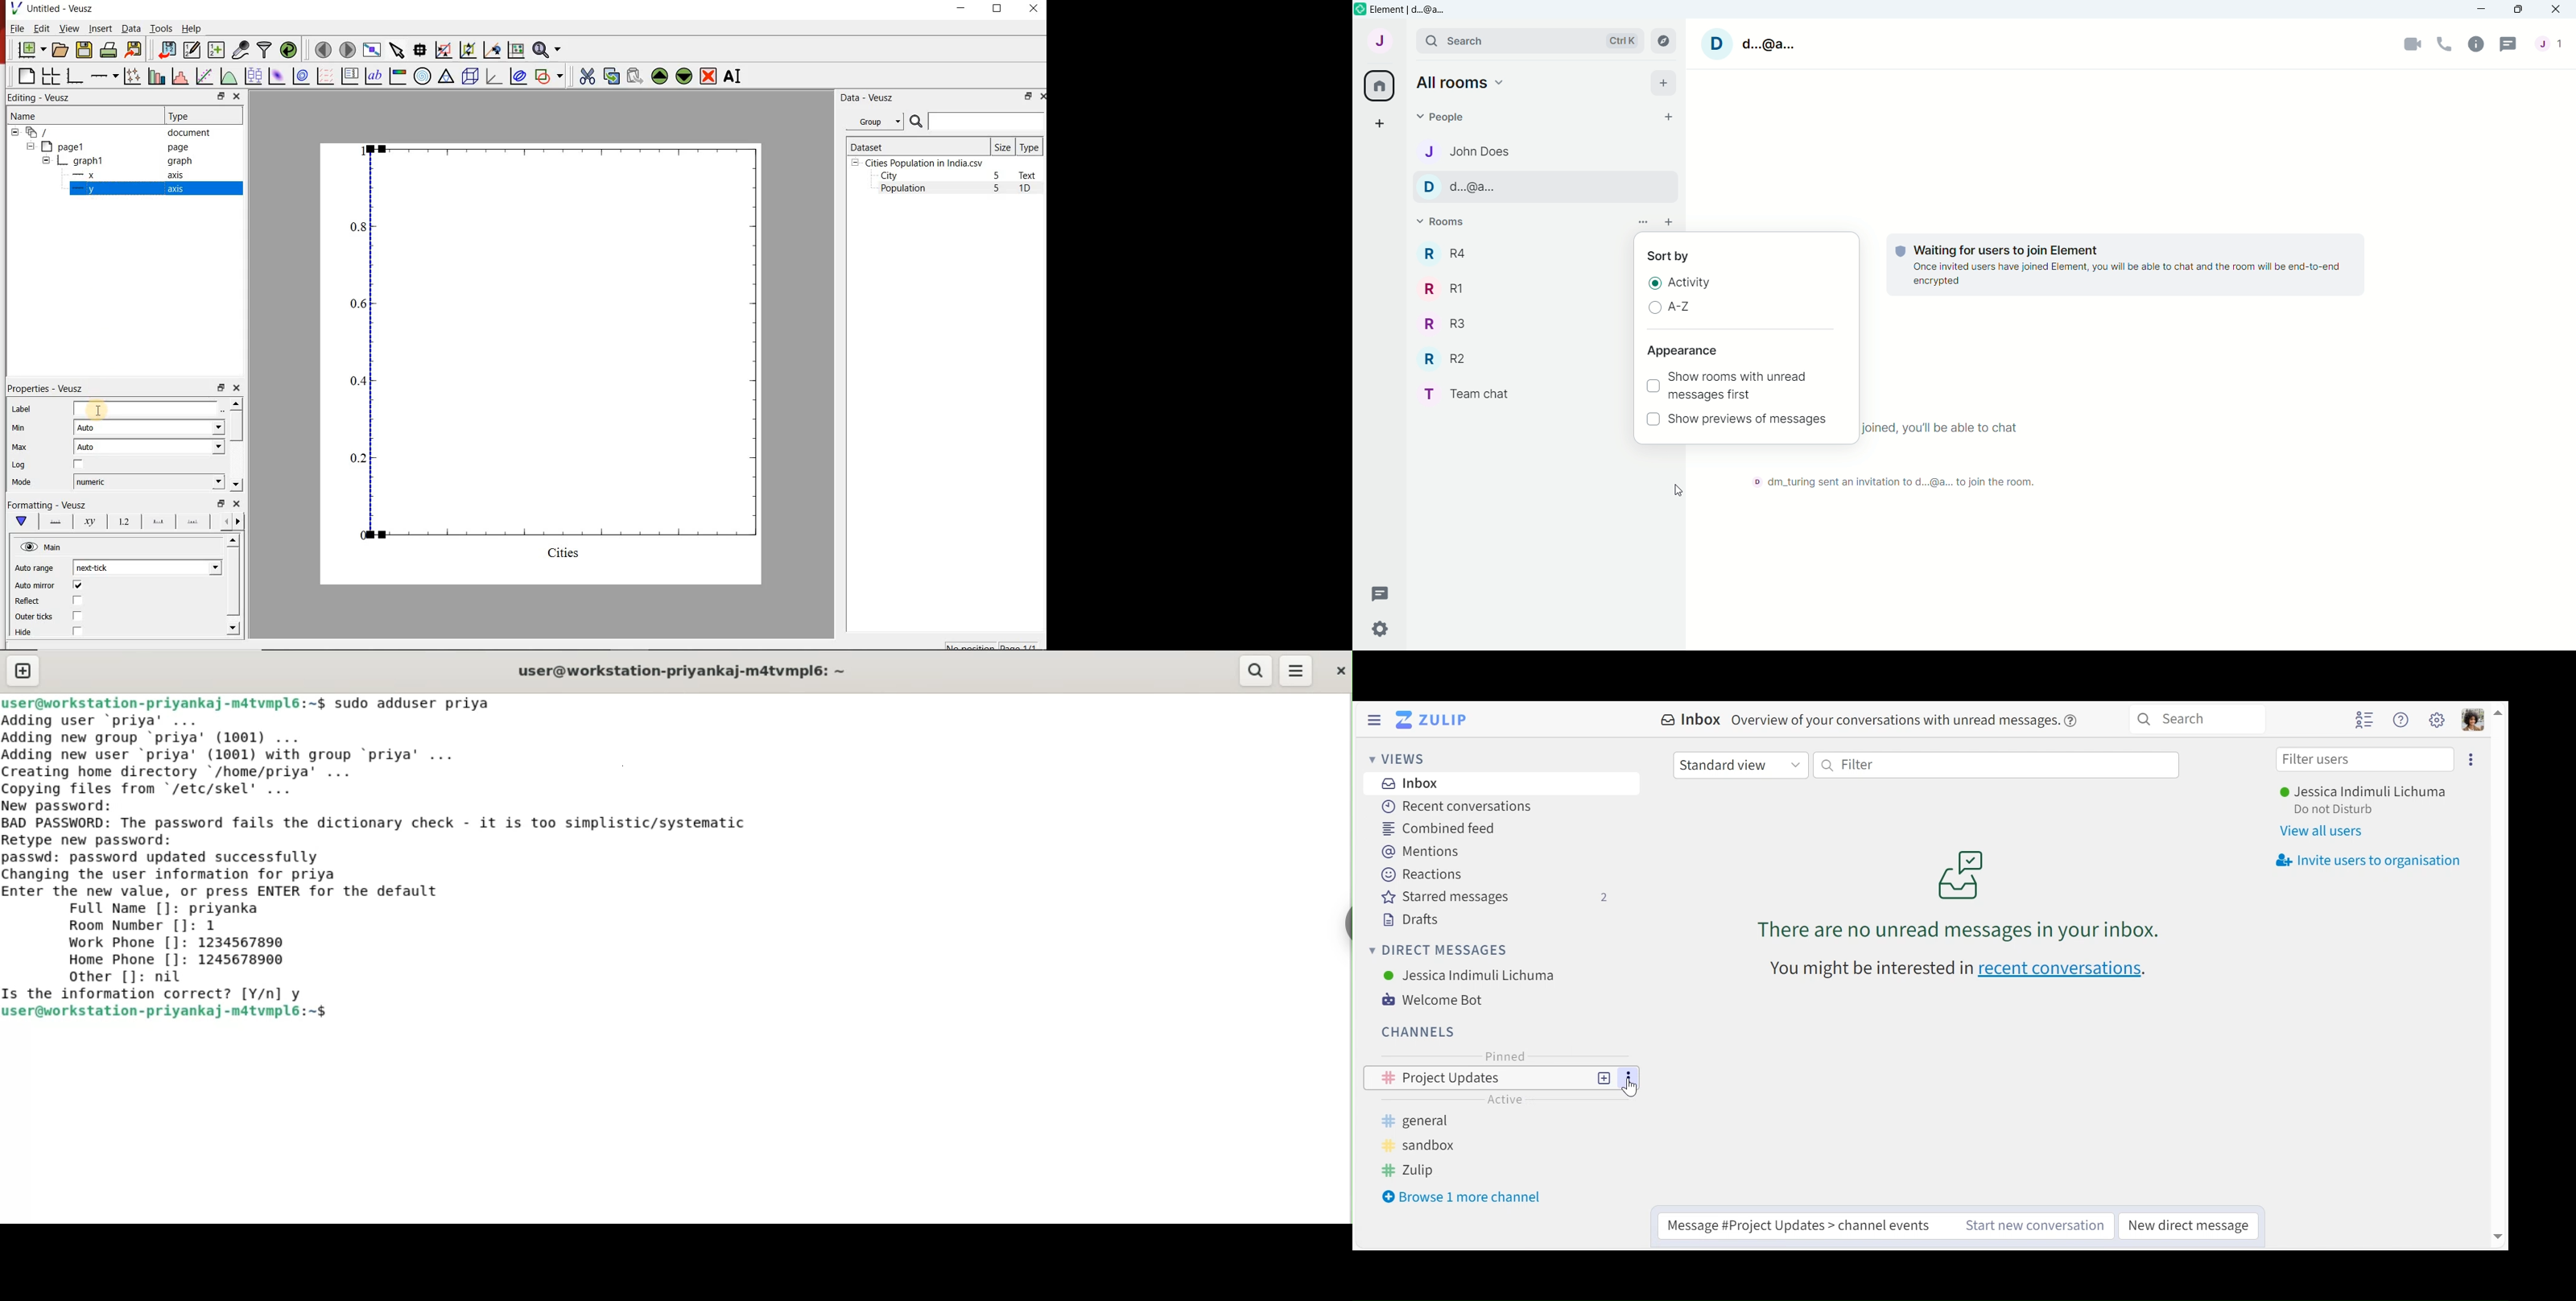 This screenshot has width=2576, height=1316. What do you see at coordinates (25, 77) in the screenshot?
I see `blank page` at bounding box center [25, 77].